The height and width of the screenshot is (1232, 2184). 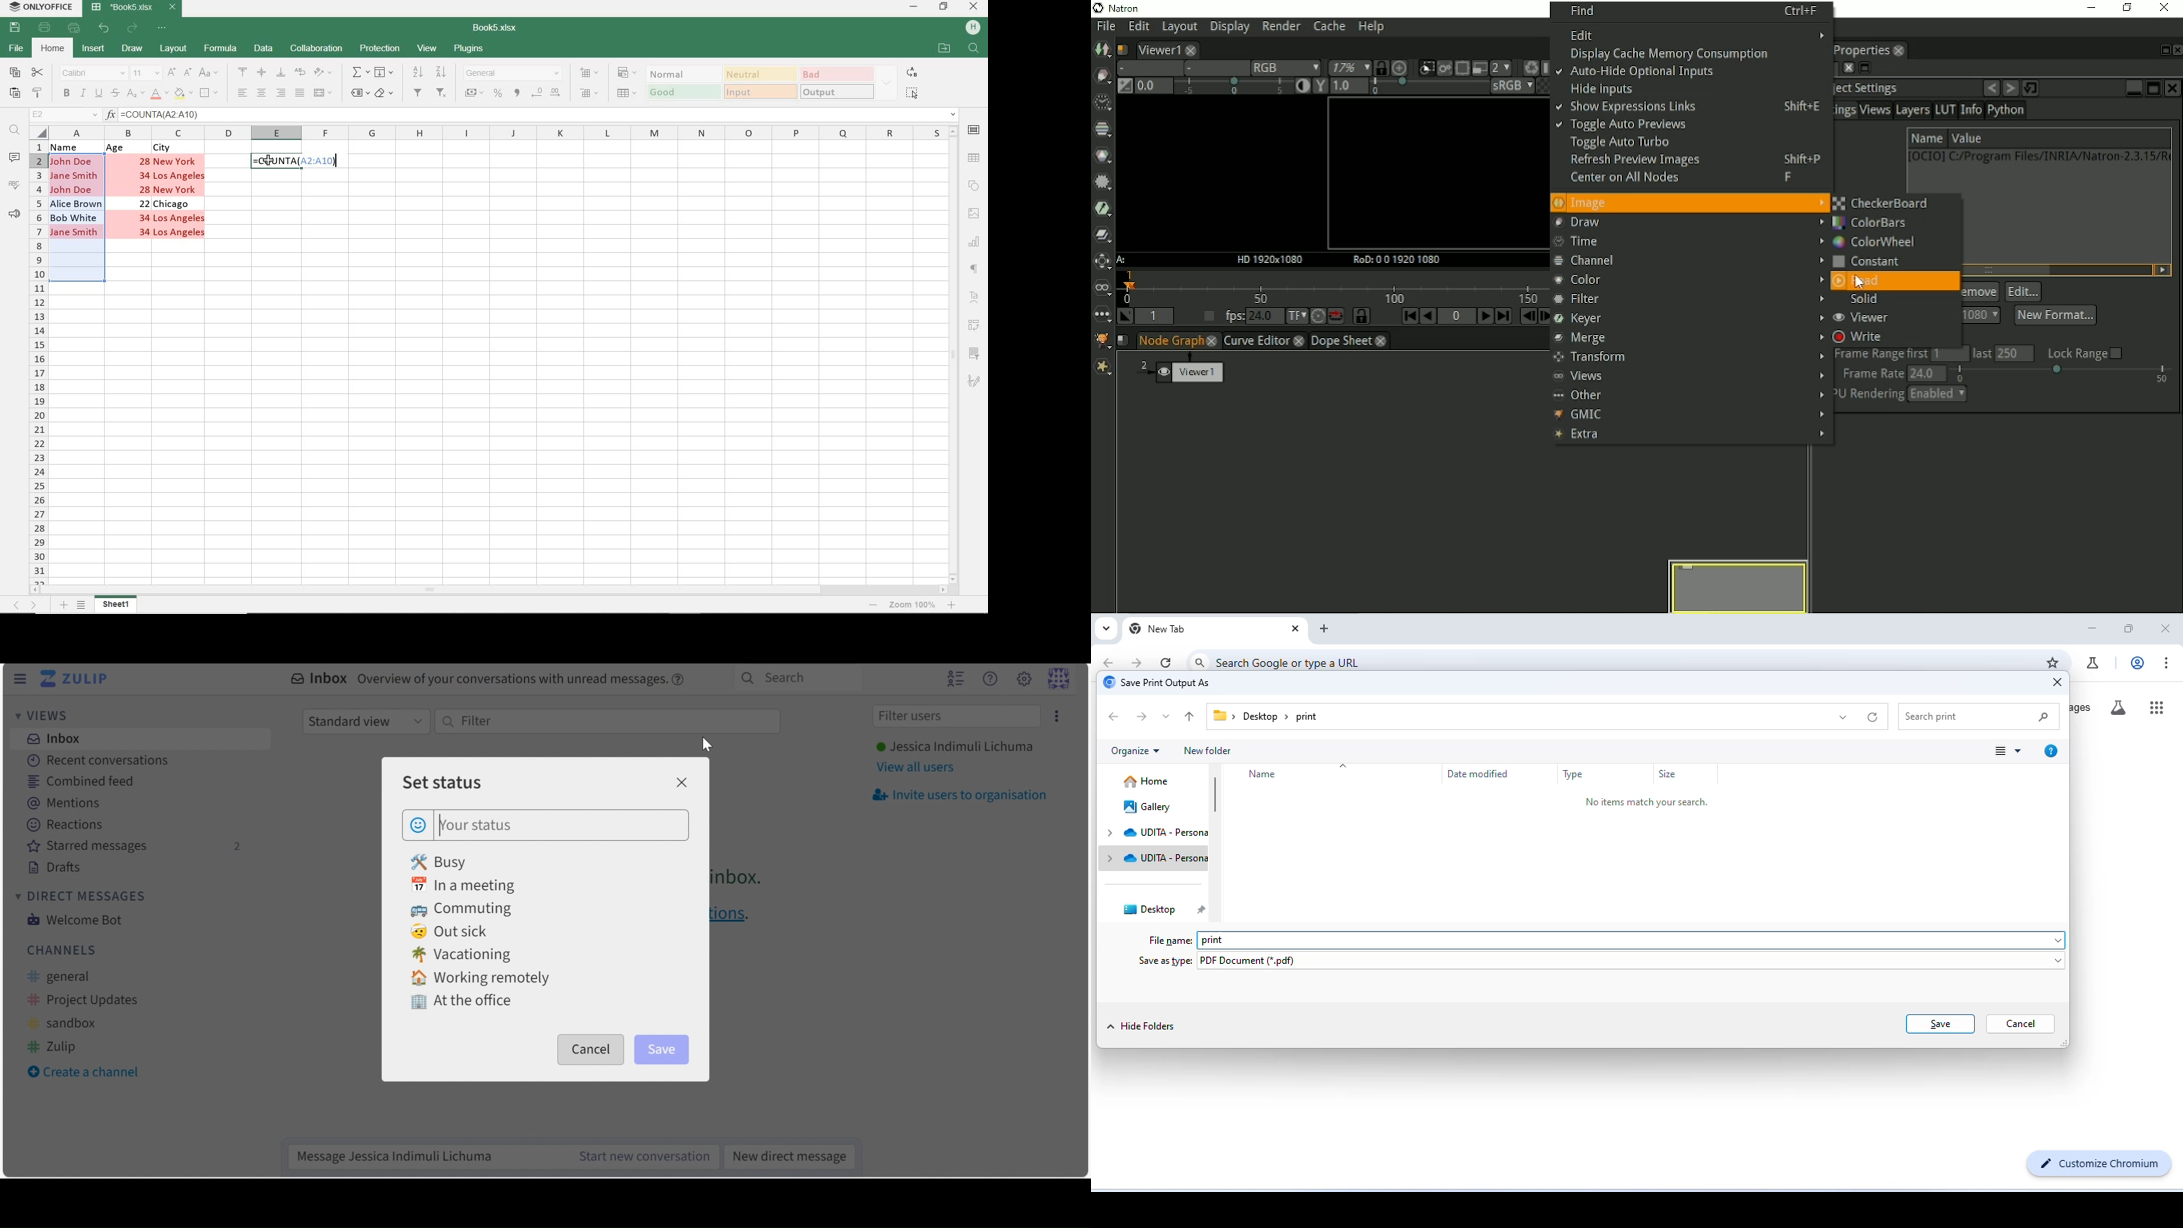 I want to click on search item, so click(x=1981, y=716).